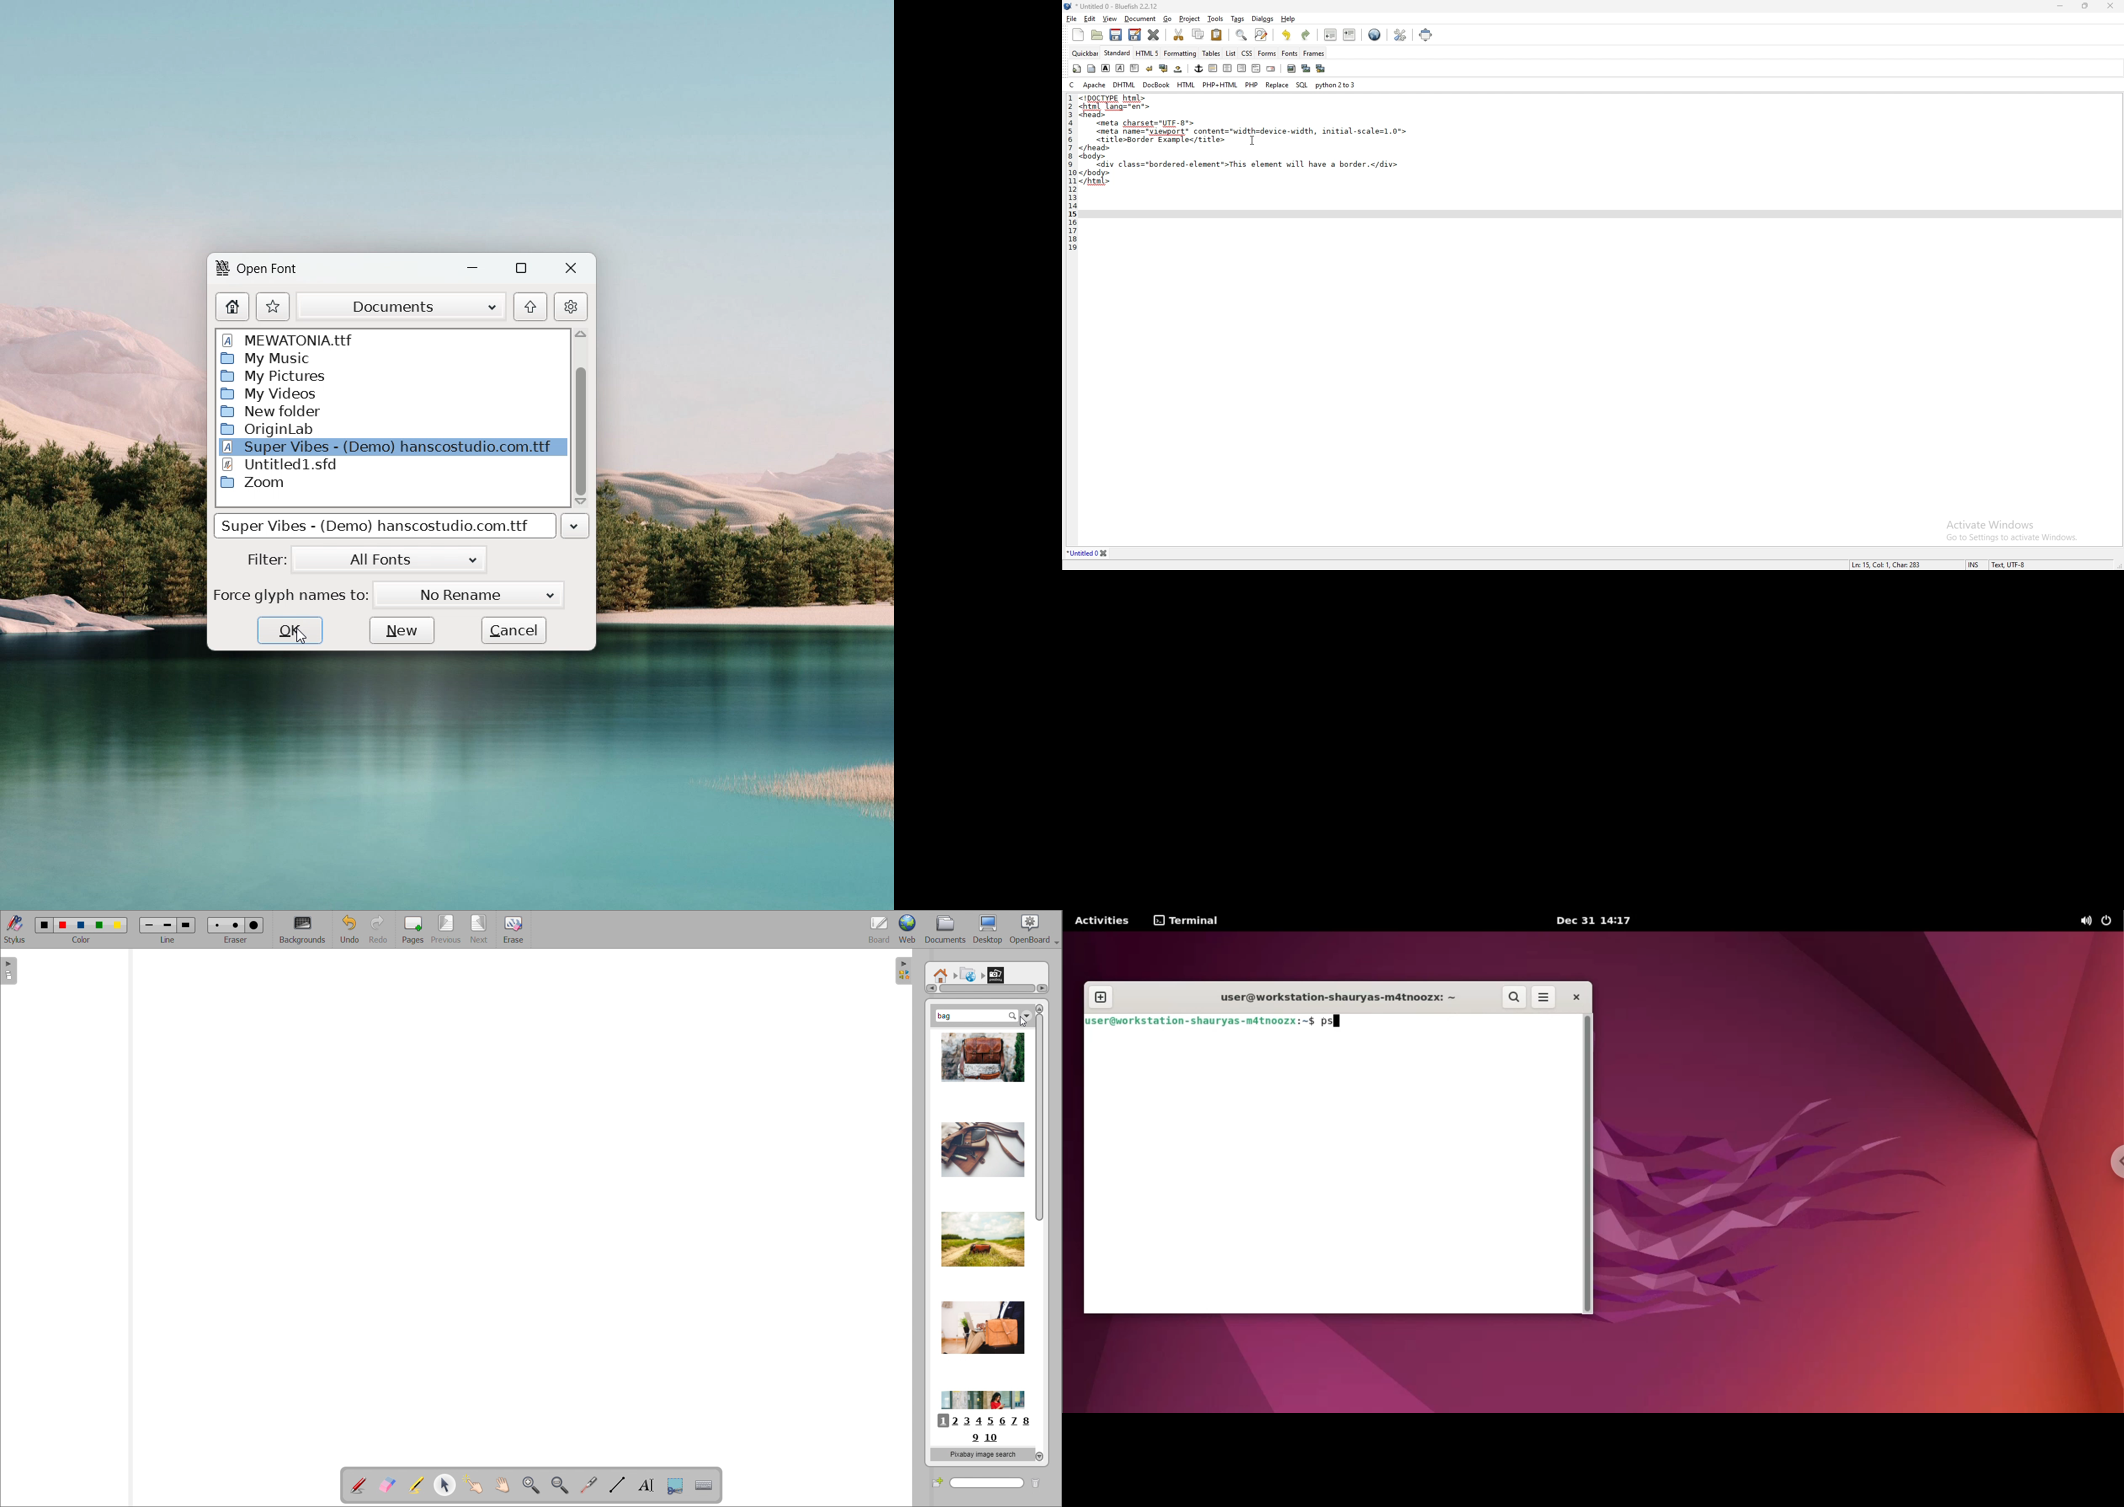  I want to click on insert image, so click(1292, 69).